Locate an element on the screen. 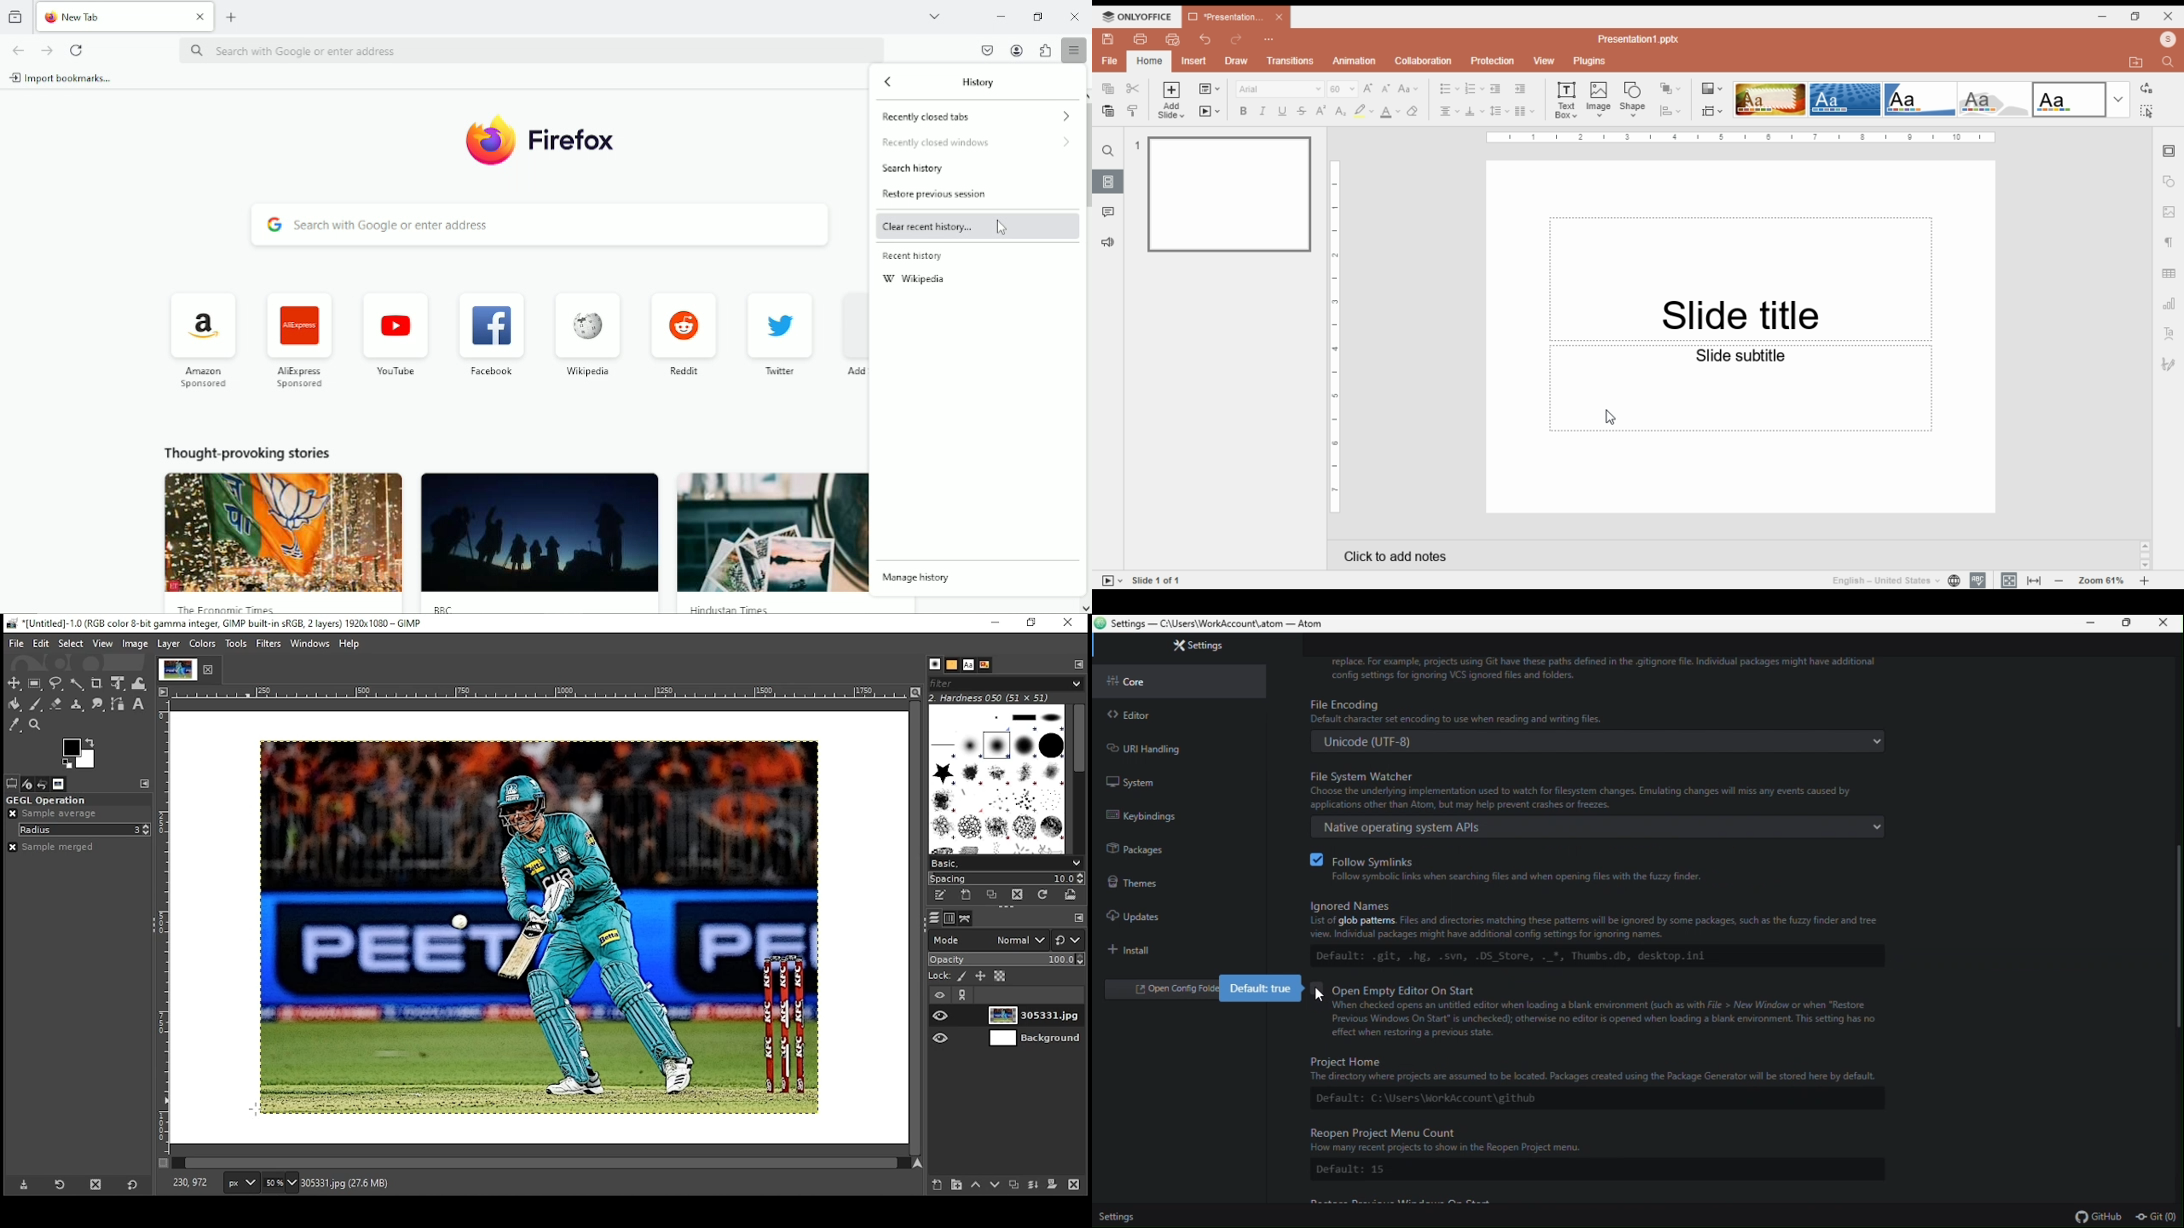  chart settings is located at coordinates (2170, 304).